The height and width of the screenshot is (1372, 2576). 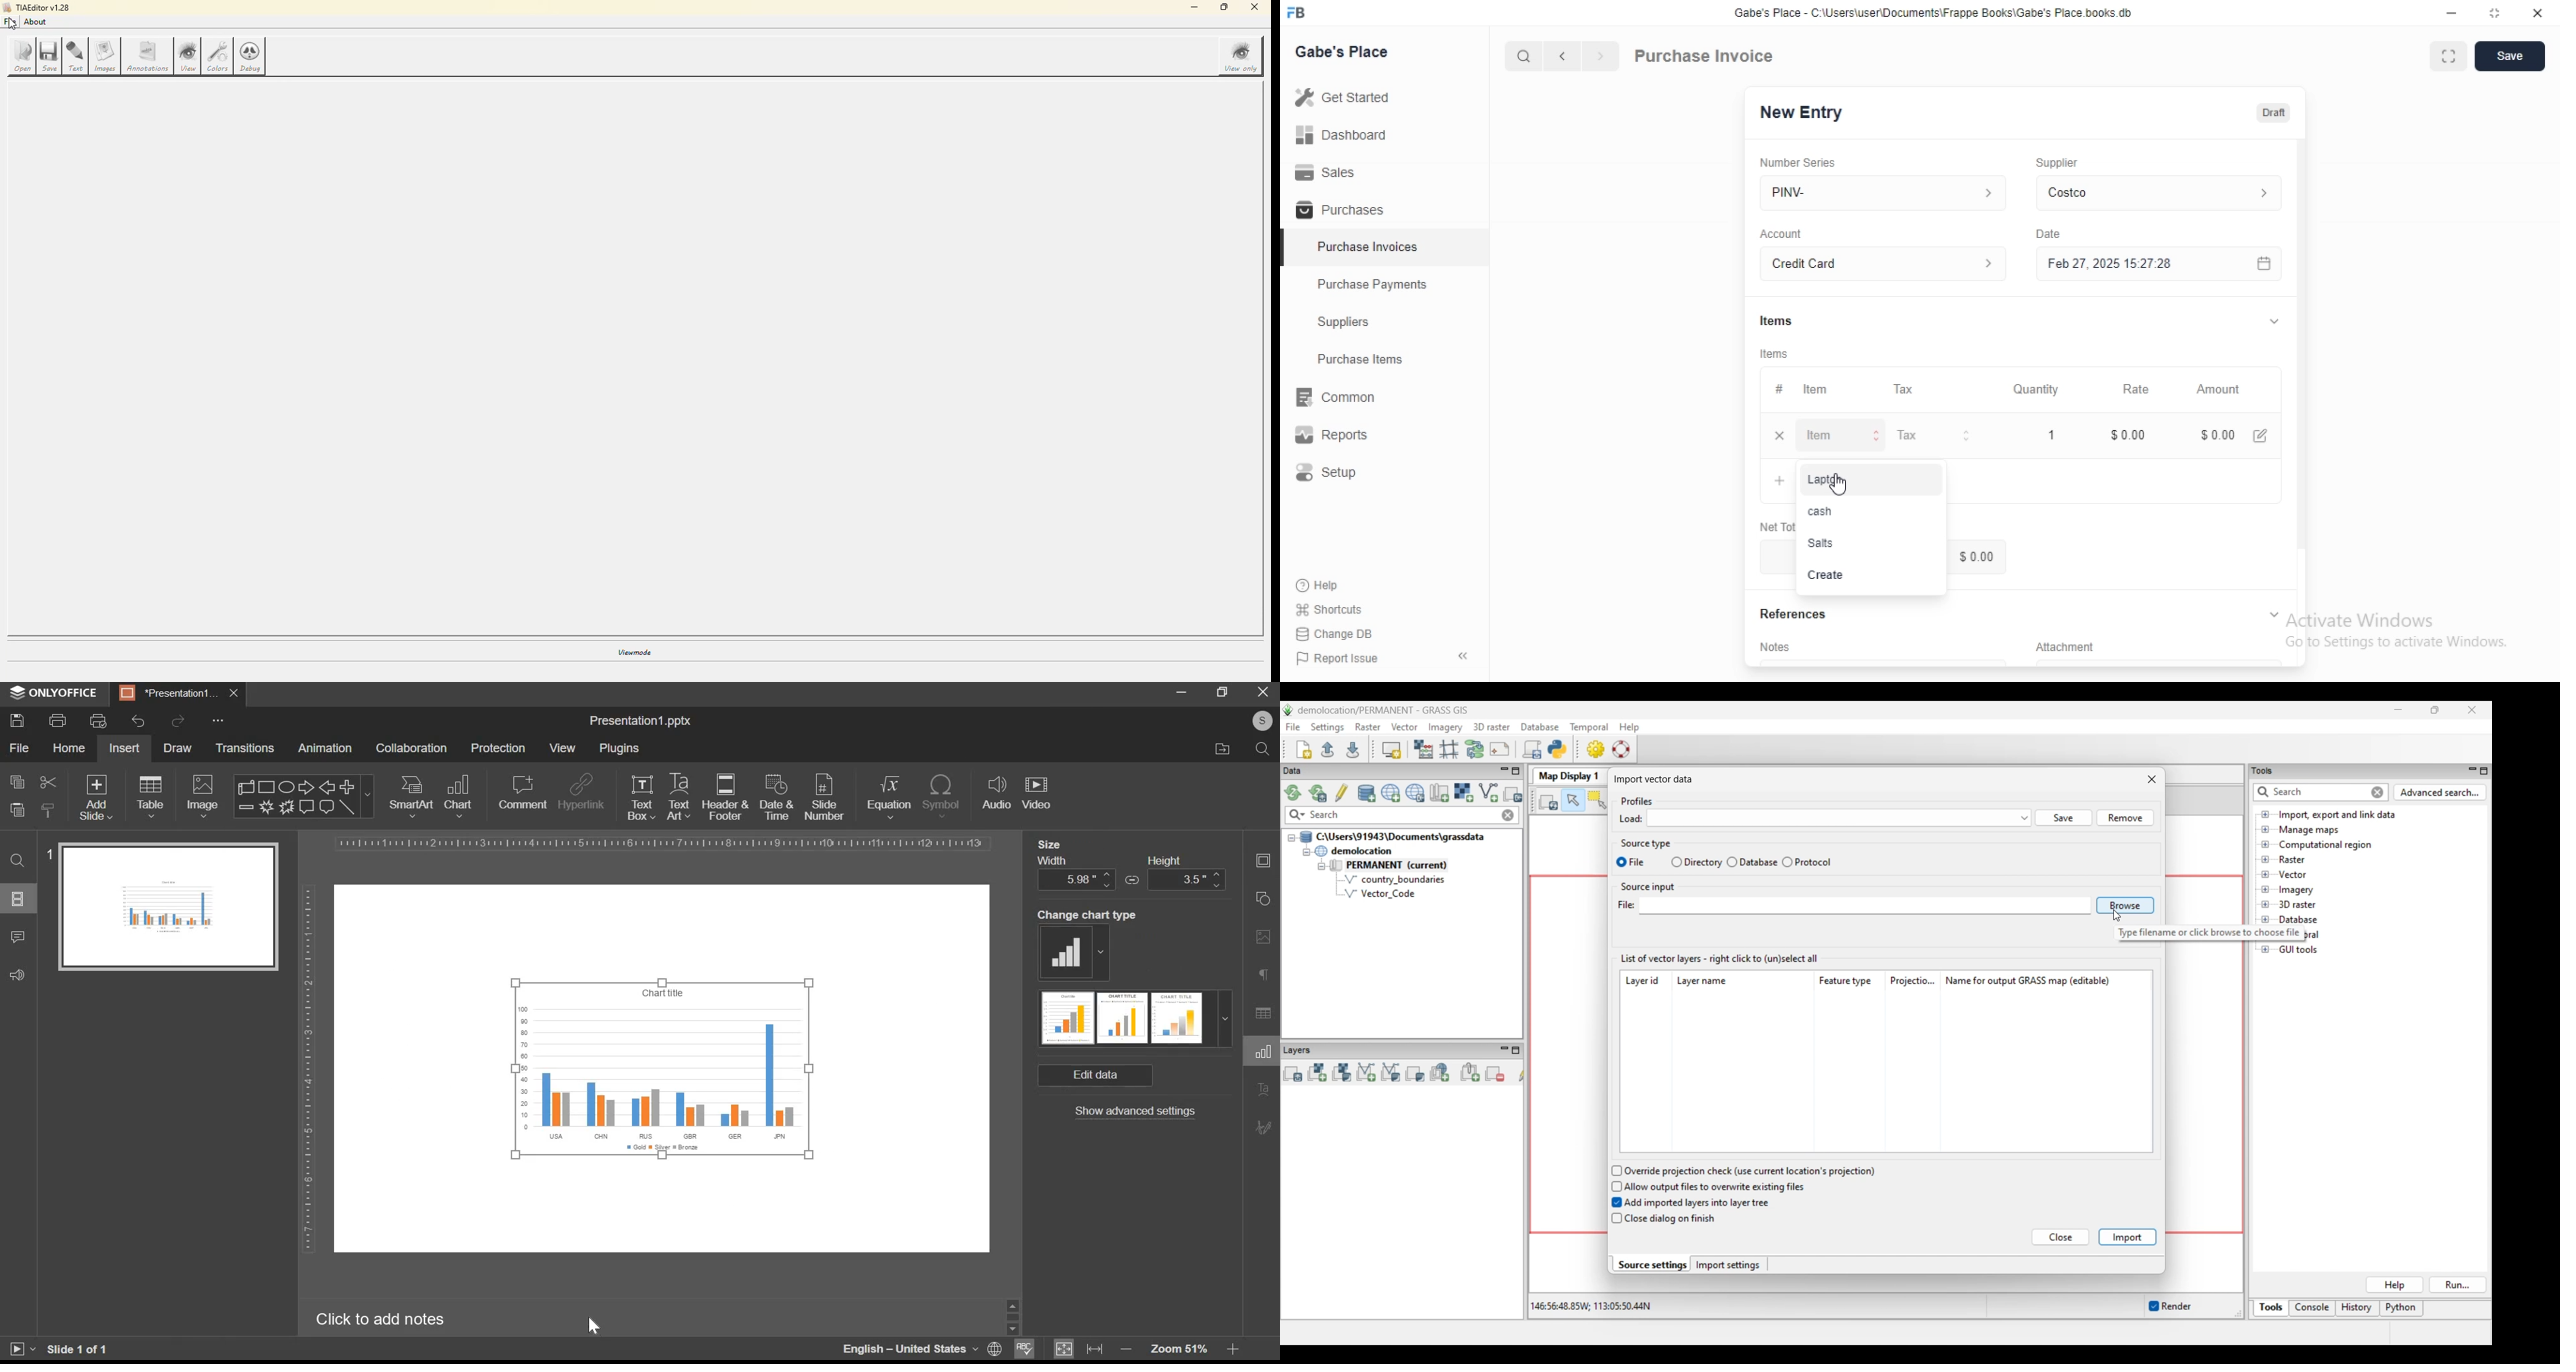 I want to click on ‘Gabe's Place - C\Users\useriDocuments\Frappe Books\Gabe's Place books db., so click(x=1933, y=12).